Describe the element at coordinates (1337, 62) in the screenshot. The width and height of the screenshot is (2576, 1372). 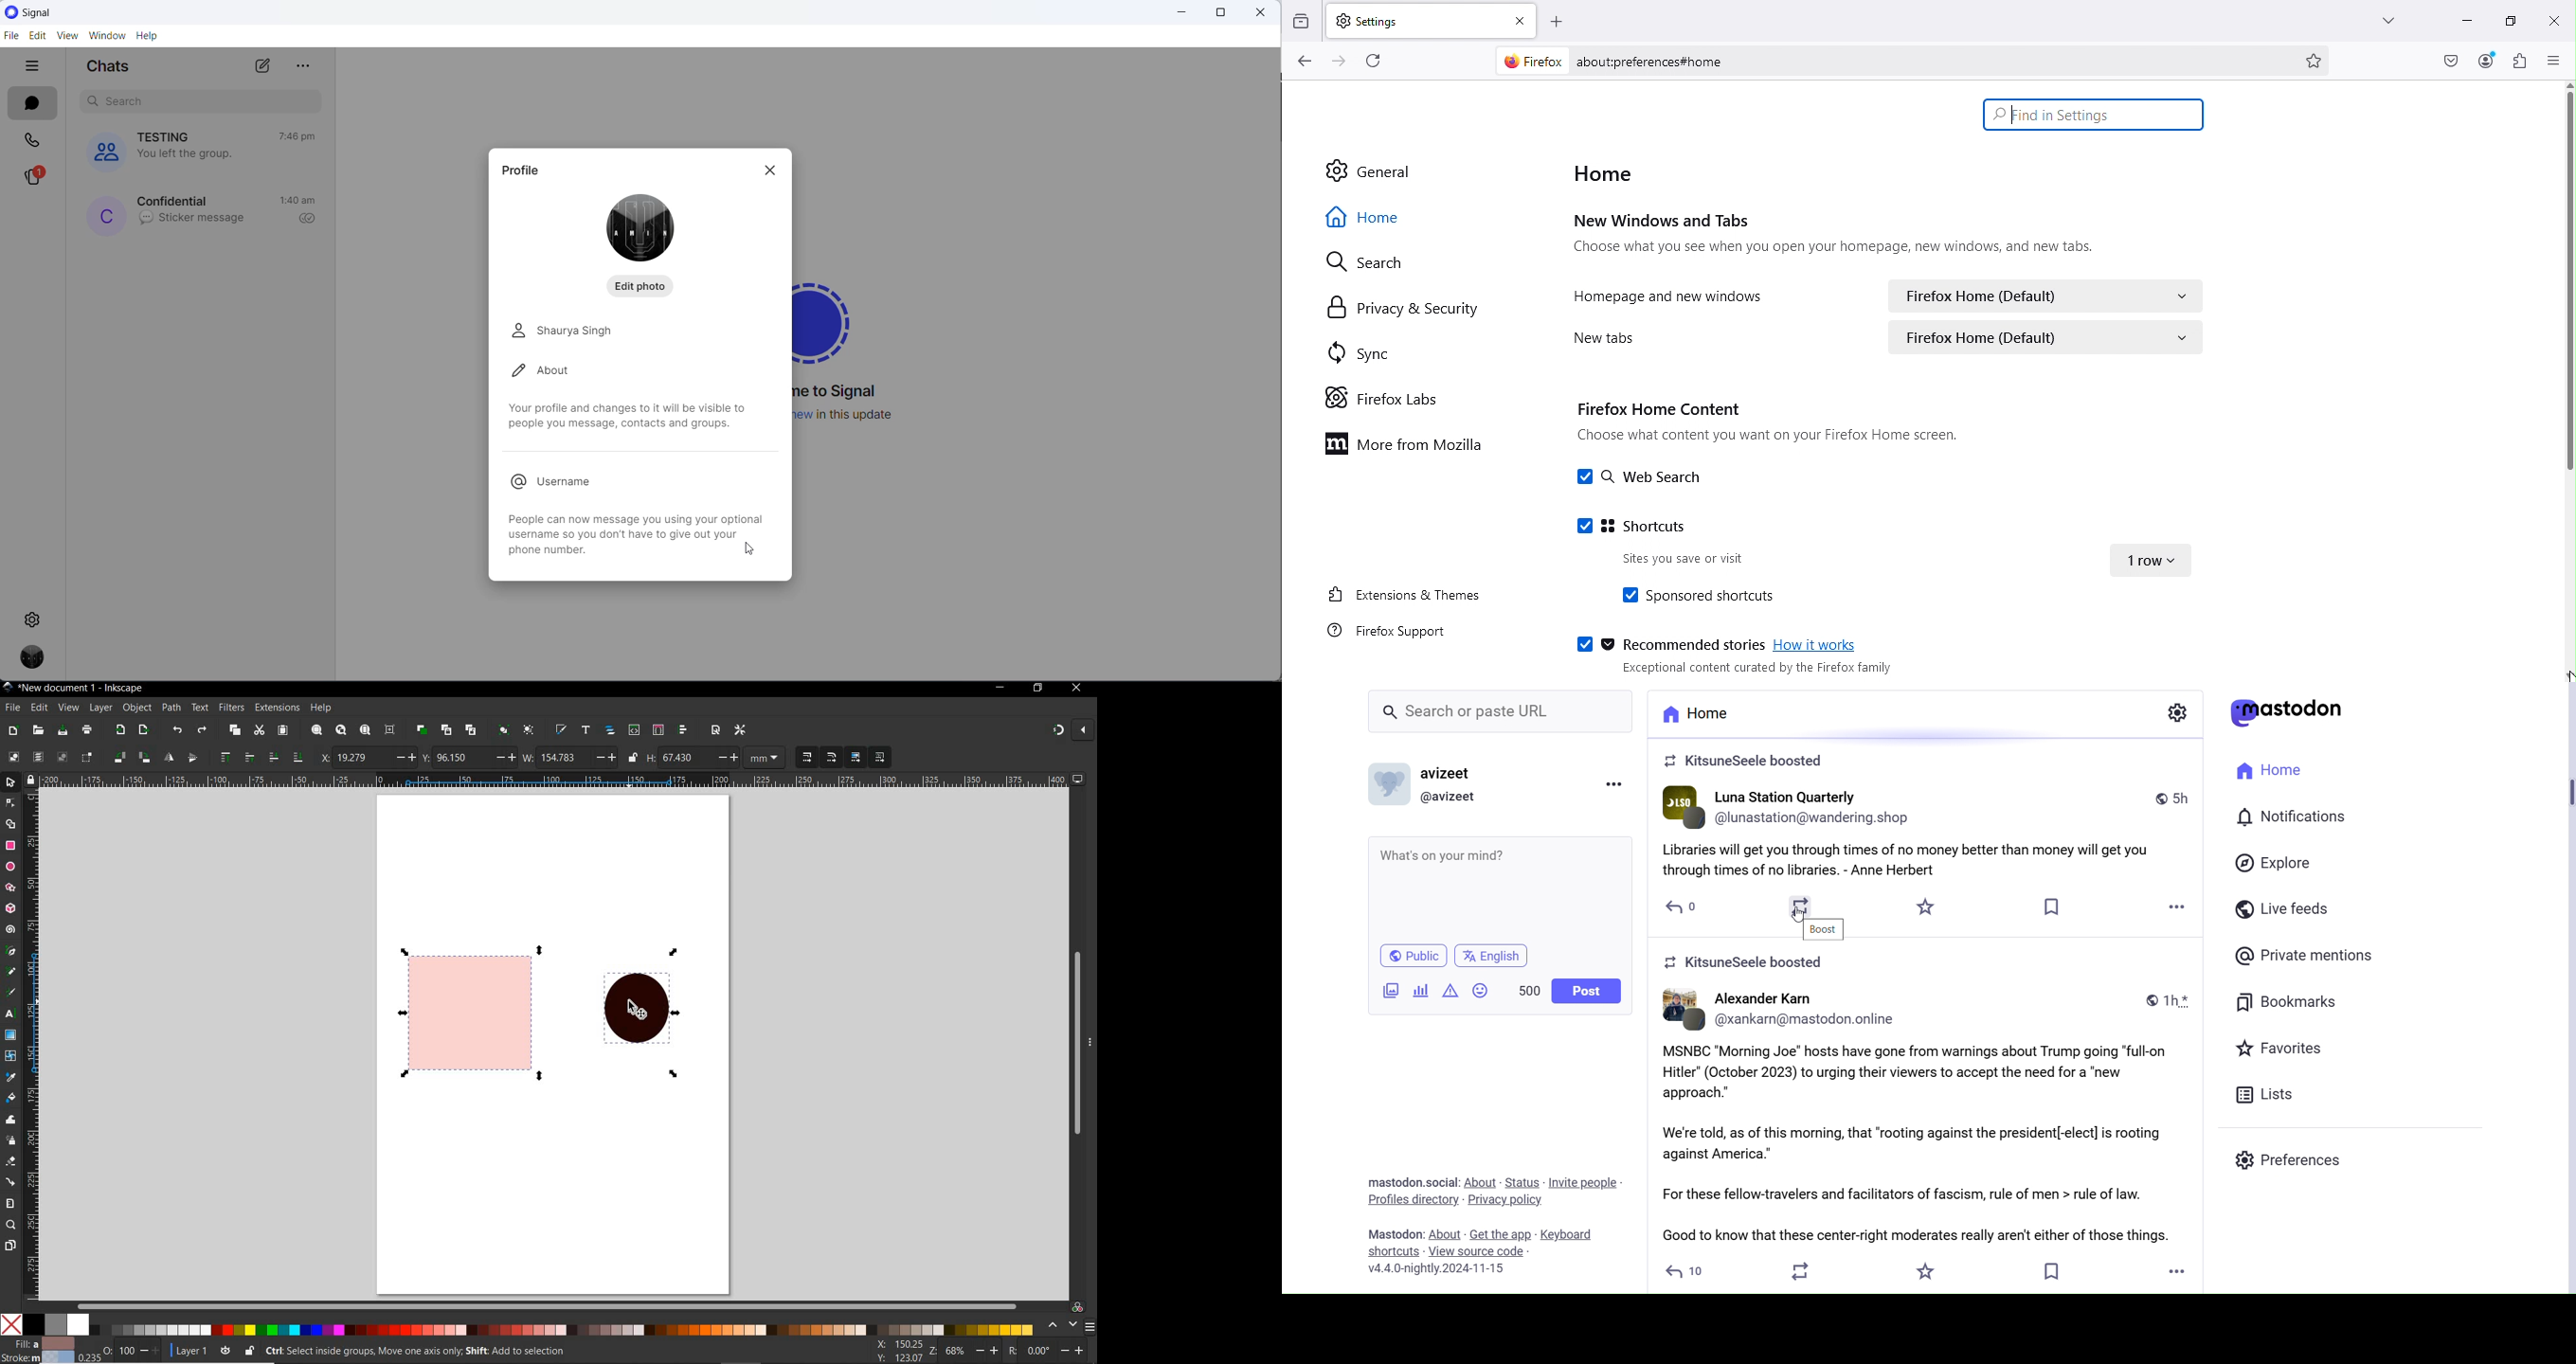
I see `Go forward one page` at that location.